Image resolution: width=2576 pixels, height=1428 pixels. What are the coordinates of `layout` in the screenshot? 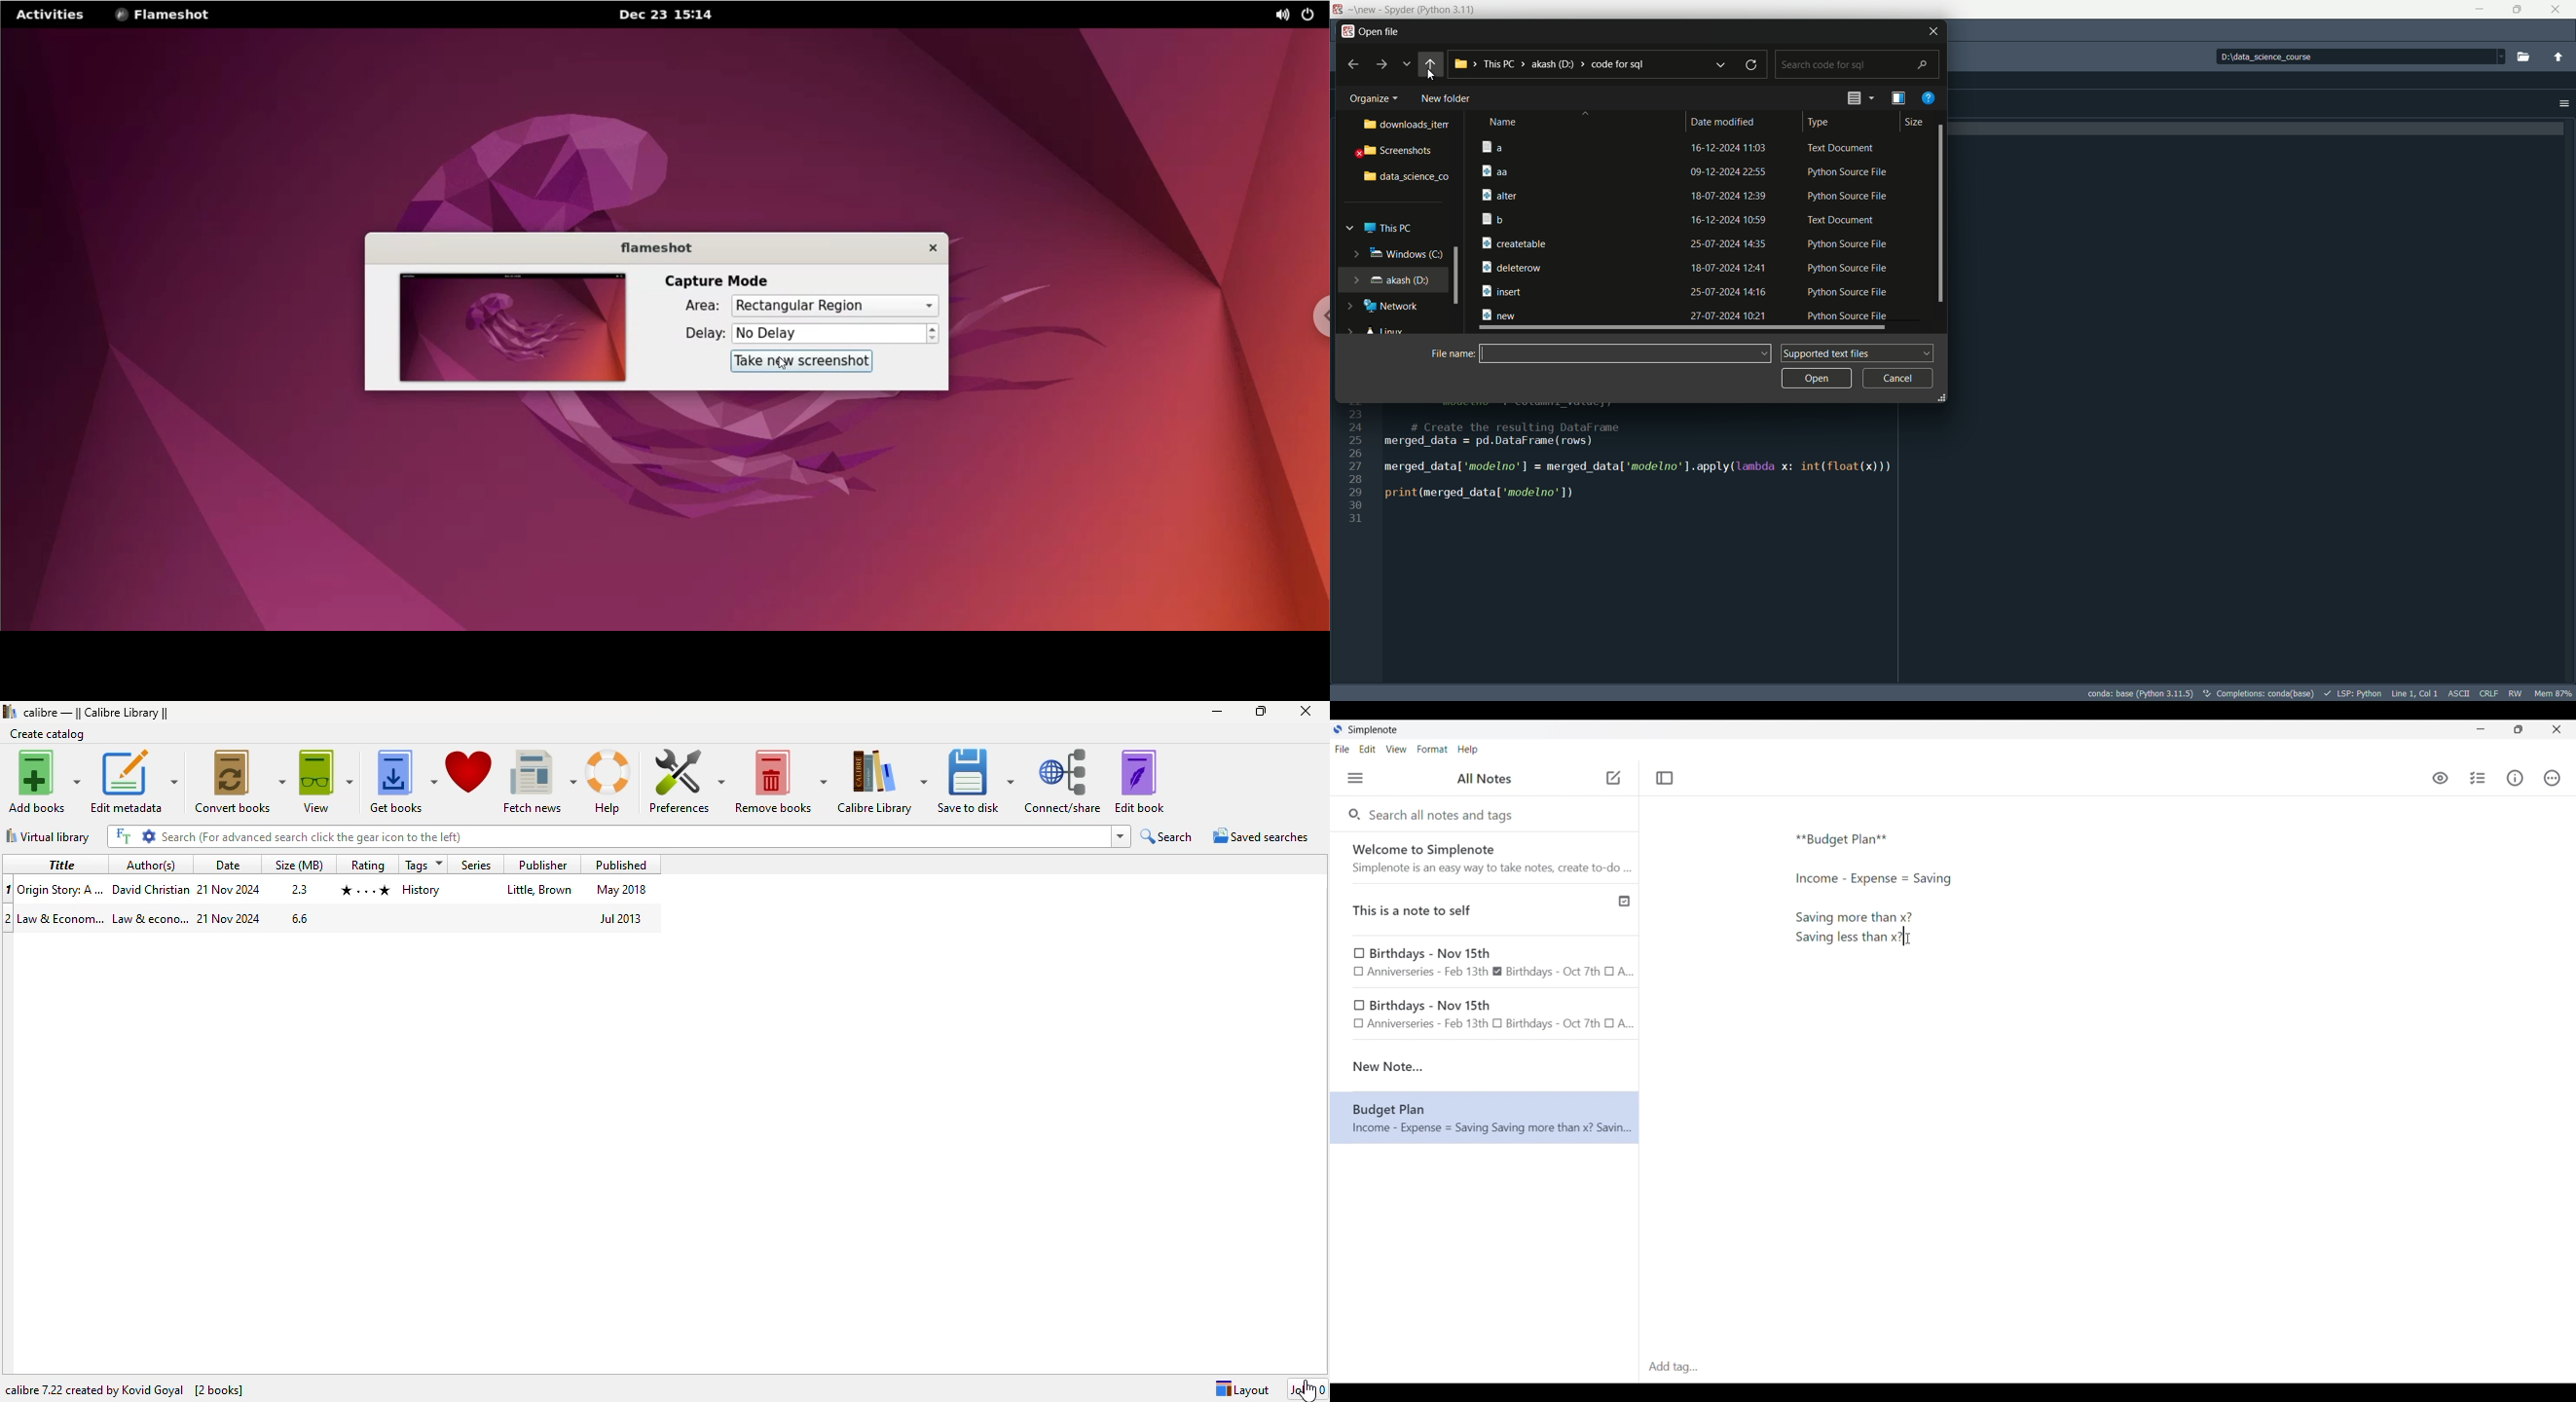 It's located at (1242, 1389).